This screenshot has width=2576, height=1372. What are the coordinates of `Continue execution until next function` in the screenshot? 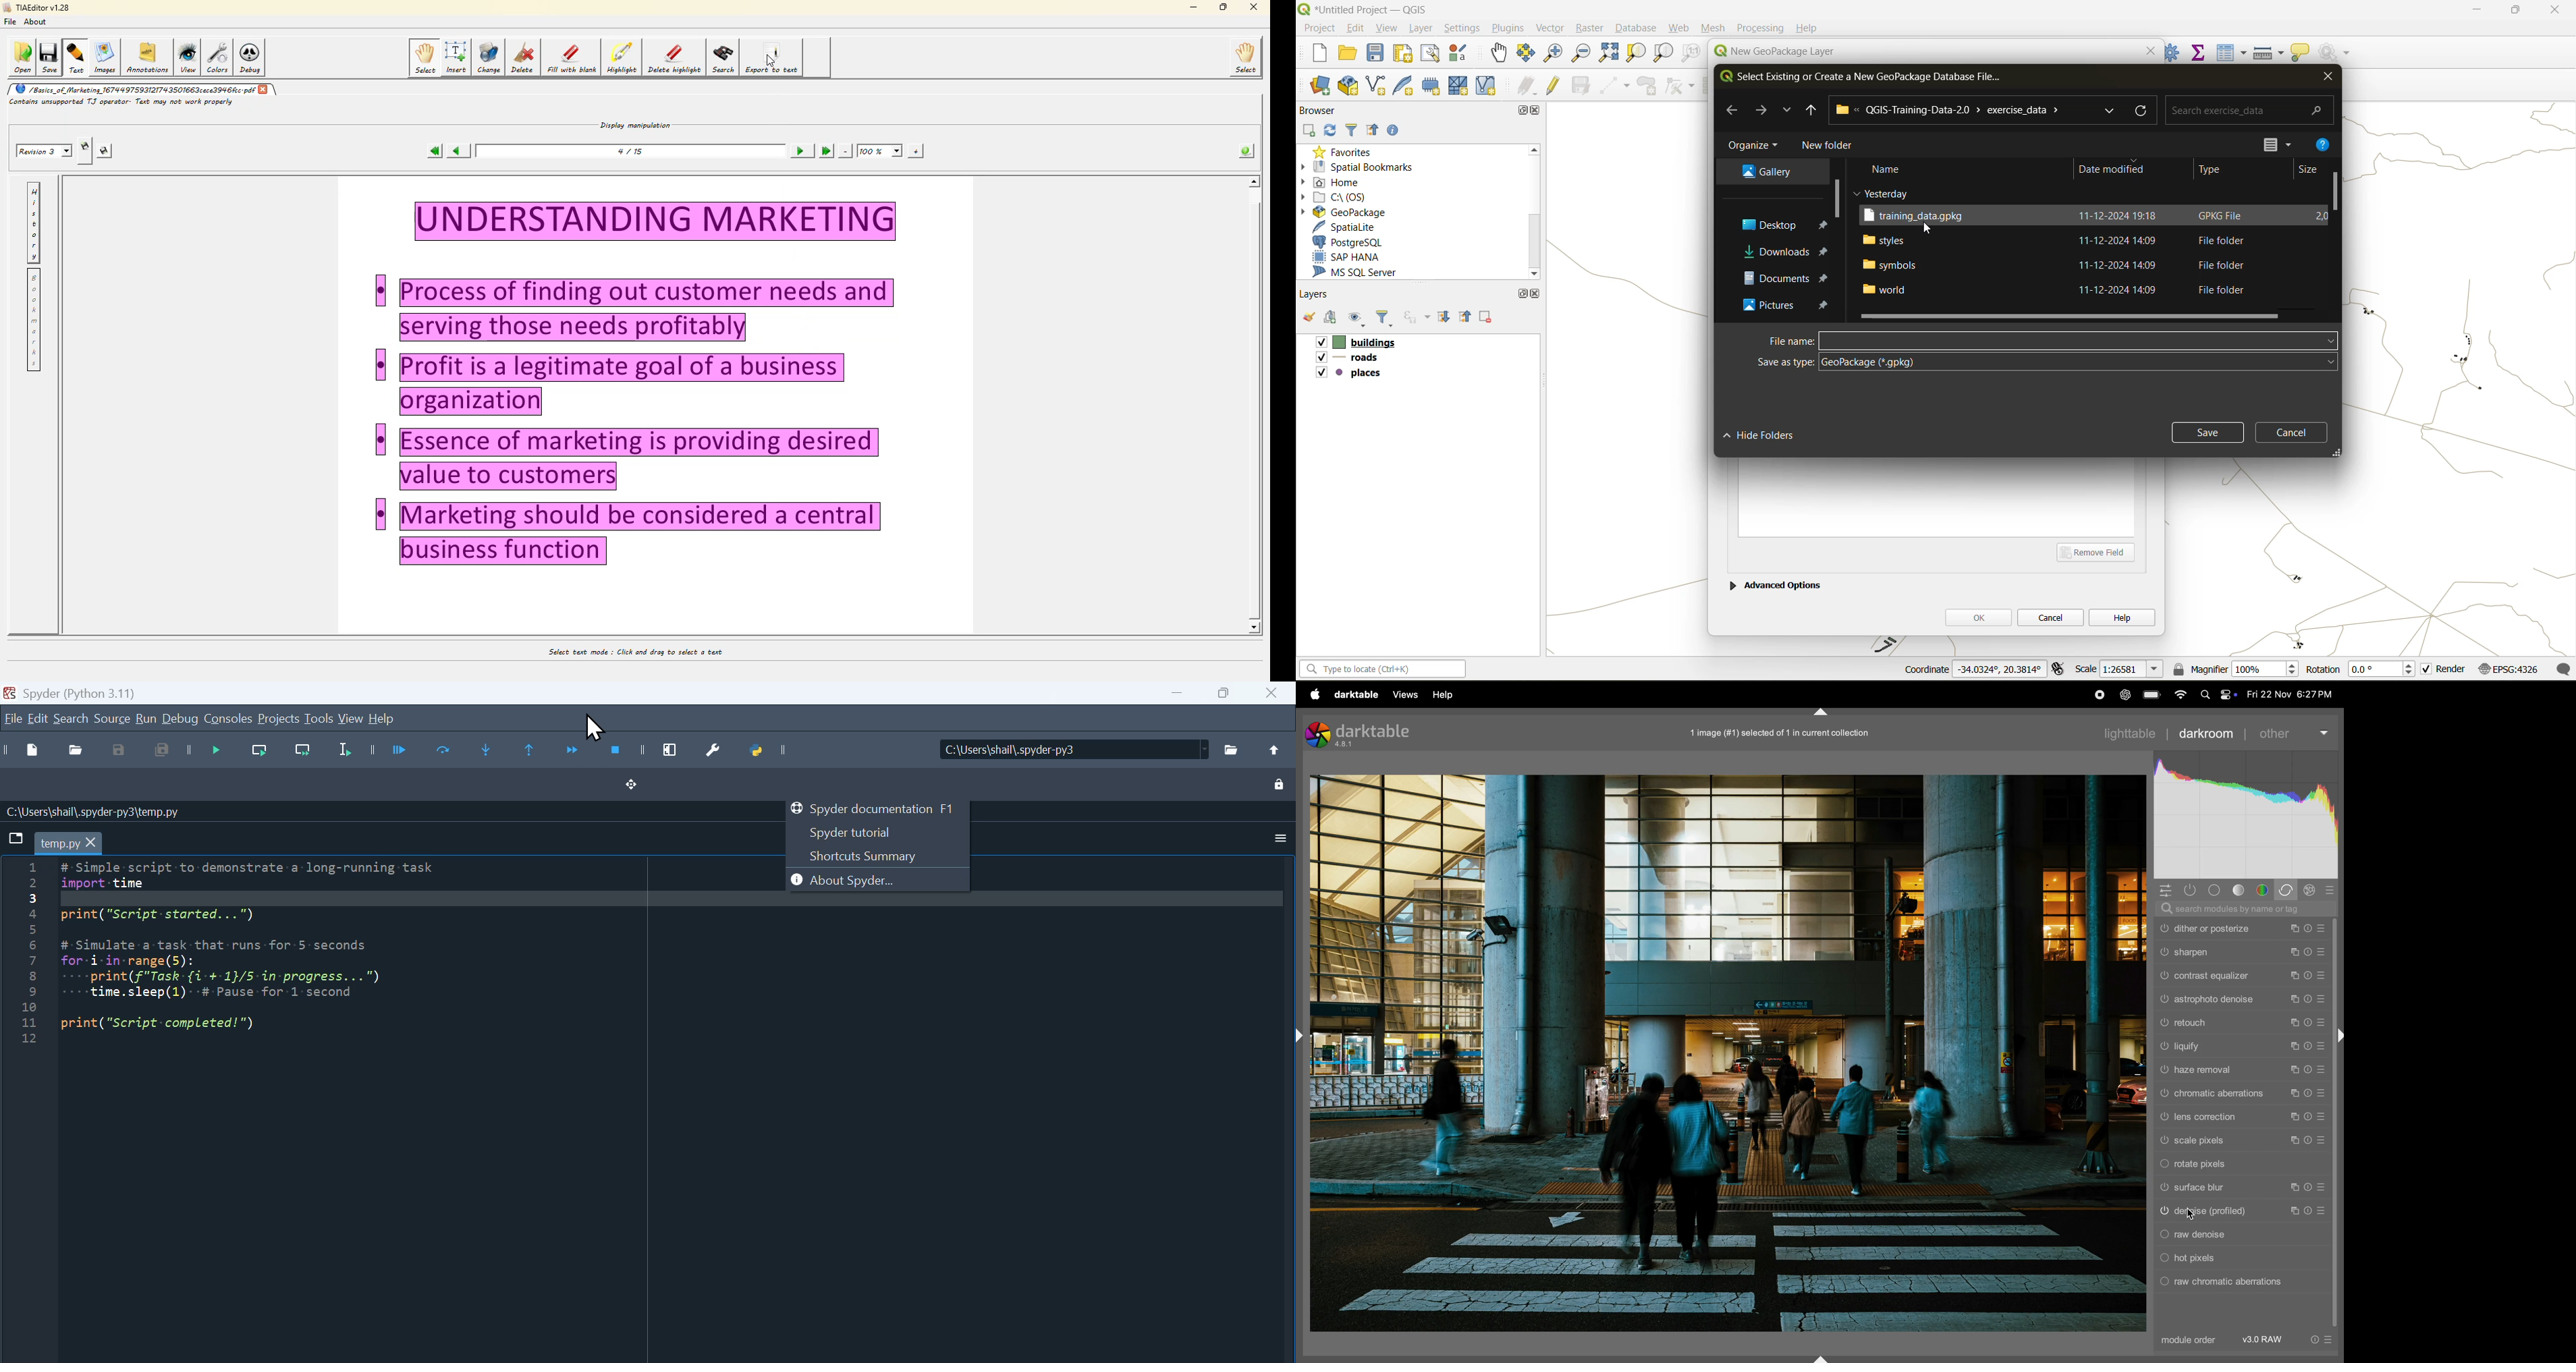 It's located at (575, 749).